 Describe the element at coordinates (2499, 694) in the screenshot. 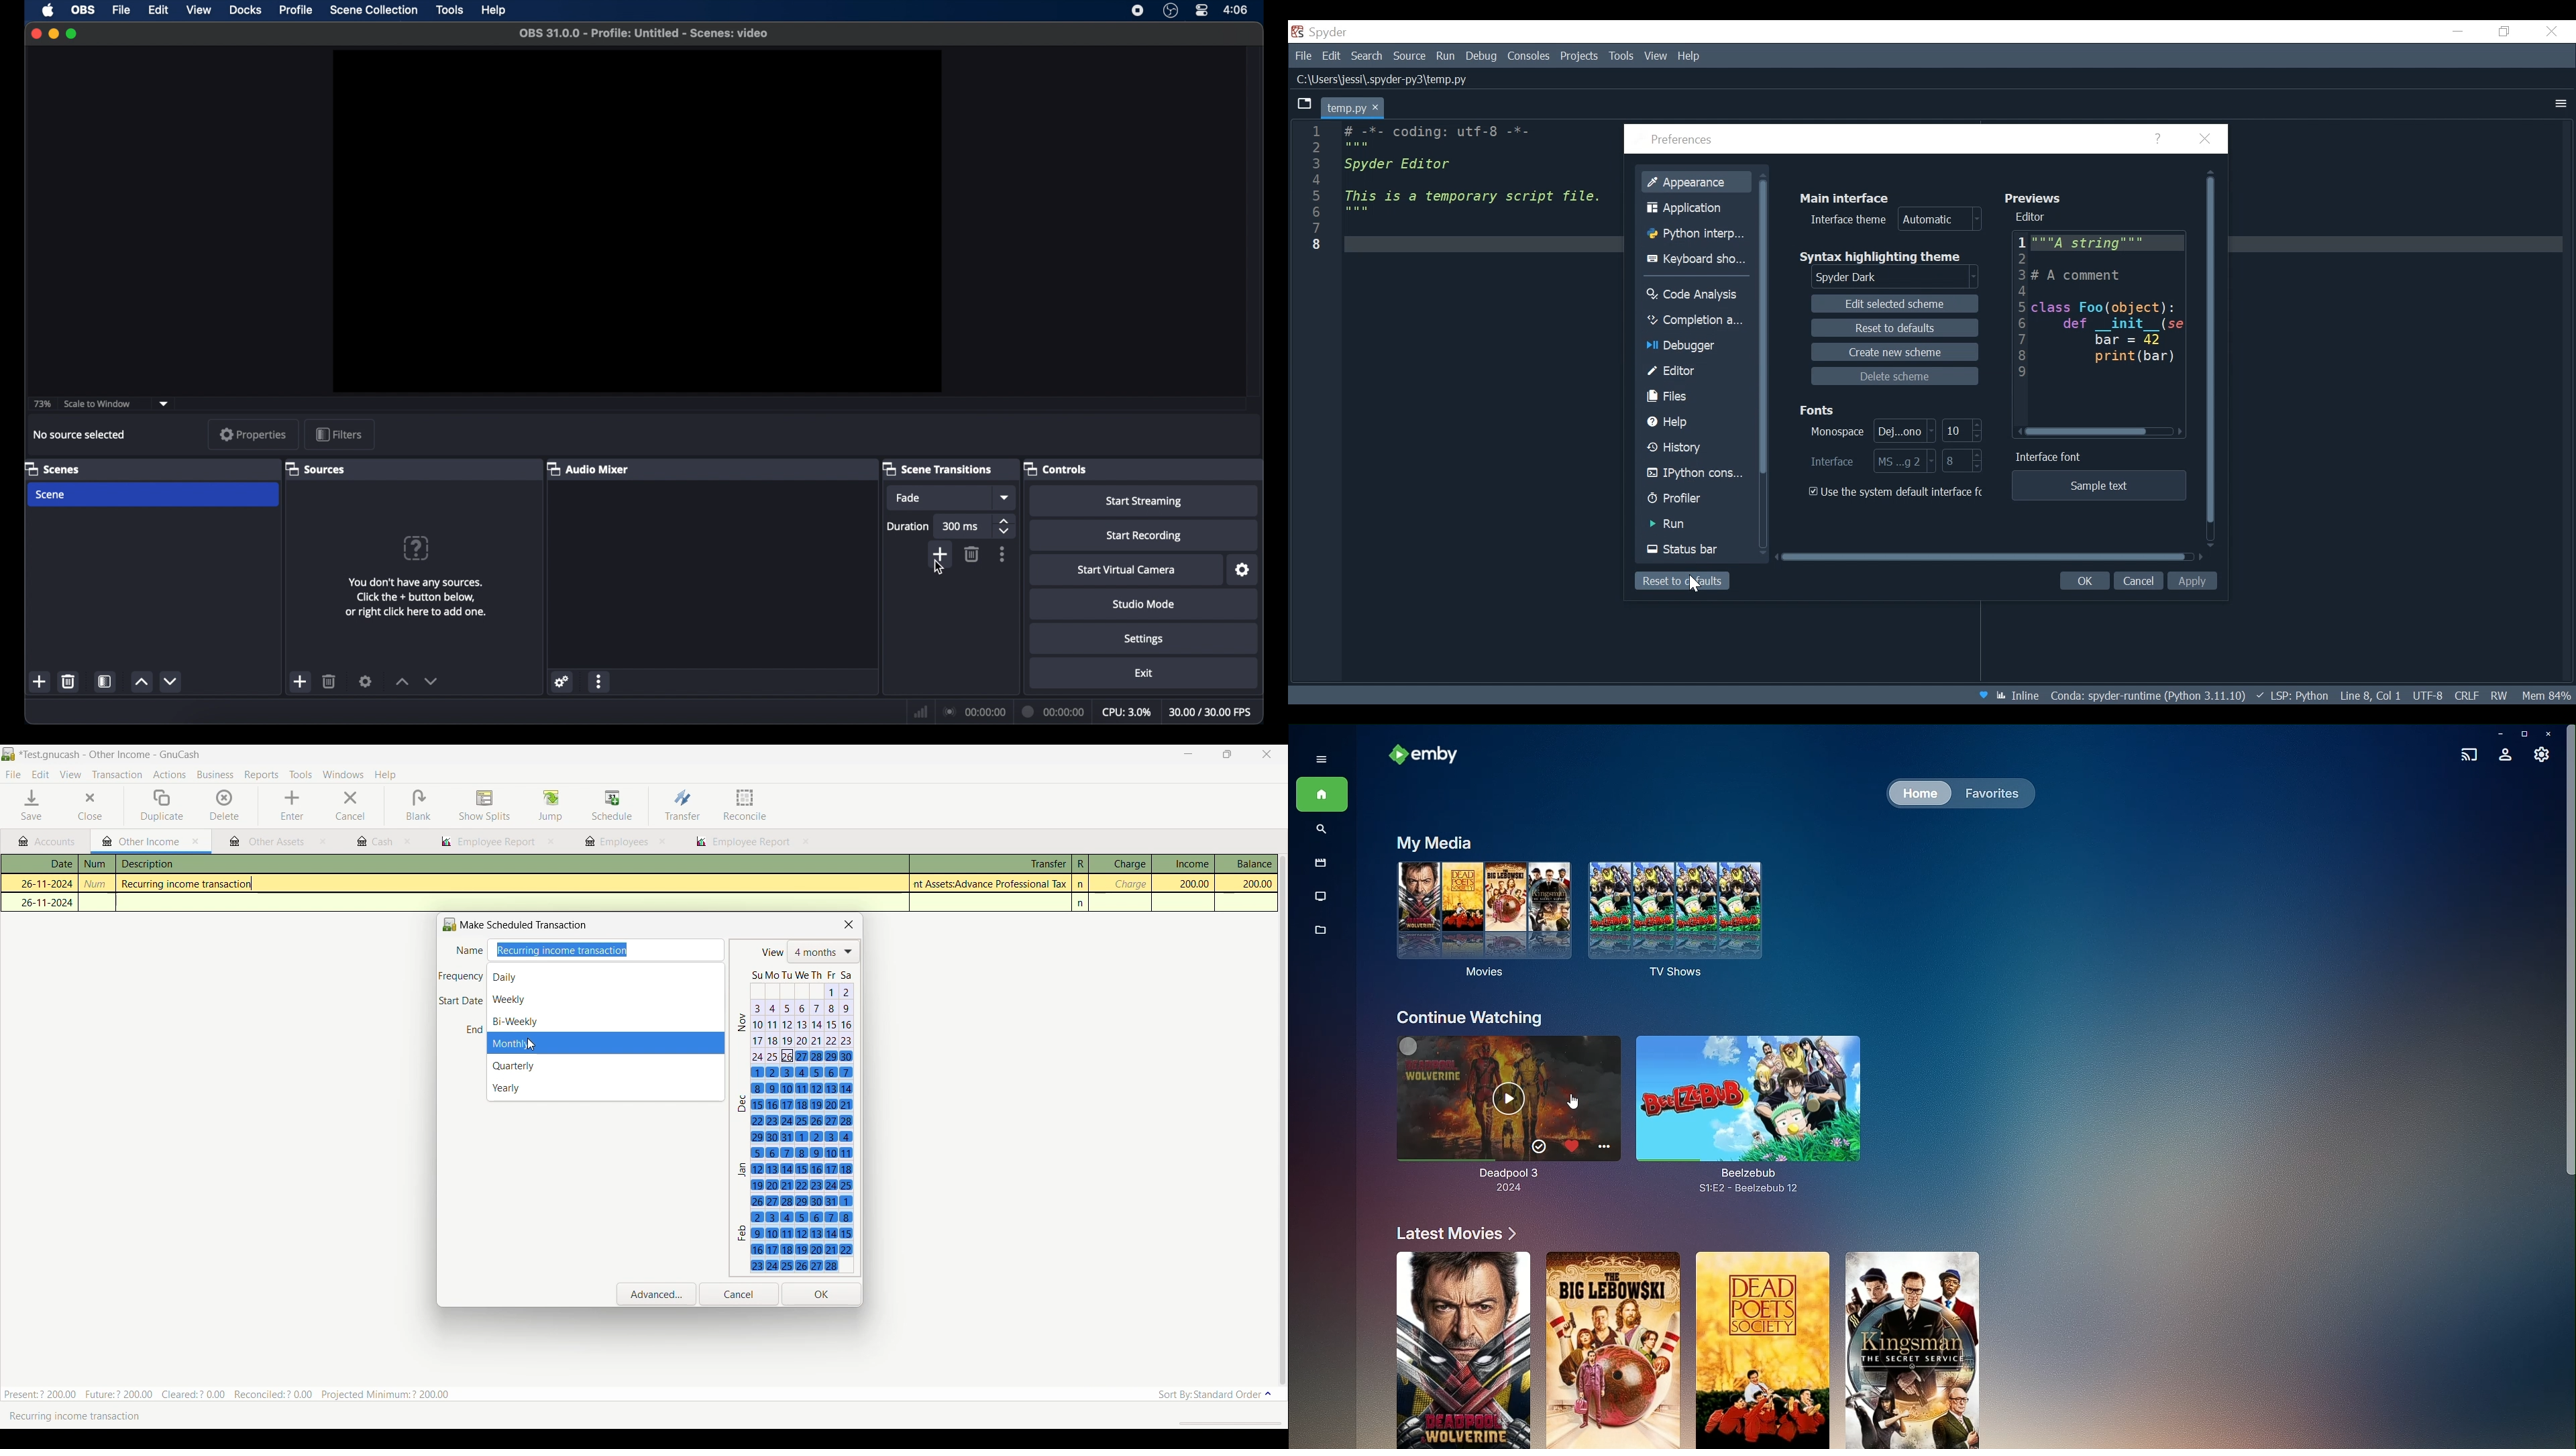

I see `File Permission` at that location.